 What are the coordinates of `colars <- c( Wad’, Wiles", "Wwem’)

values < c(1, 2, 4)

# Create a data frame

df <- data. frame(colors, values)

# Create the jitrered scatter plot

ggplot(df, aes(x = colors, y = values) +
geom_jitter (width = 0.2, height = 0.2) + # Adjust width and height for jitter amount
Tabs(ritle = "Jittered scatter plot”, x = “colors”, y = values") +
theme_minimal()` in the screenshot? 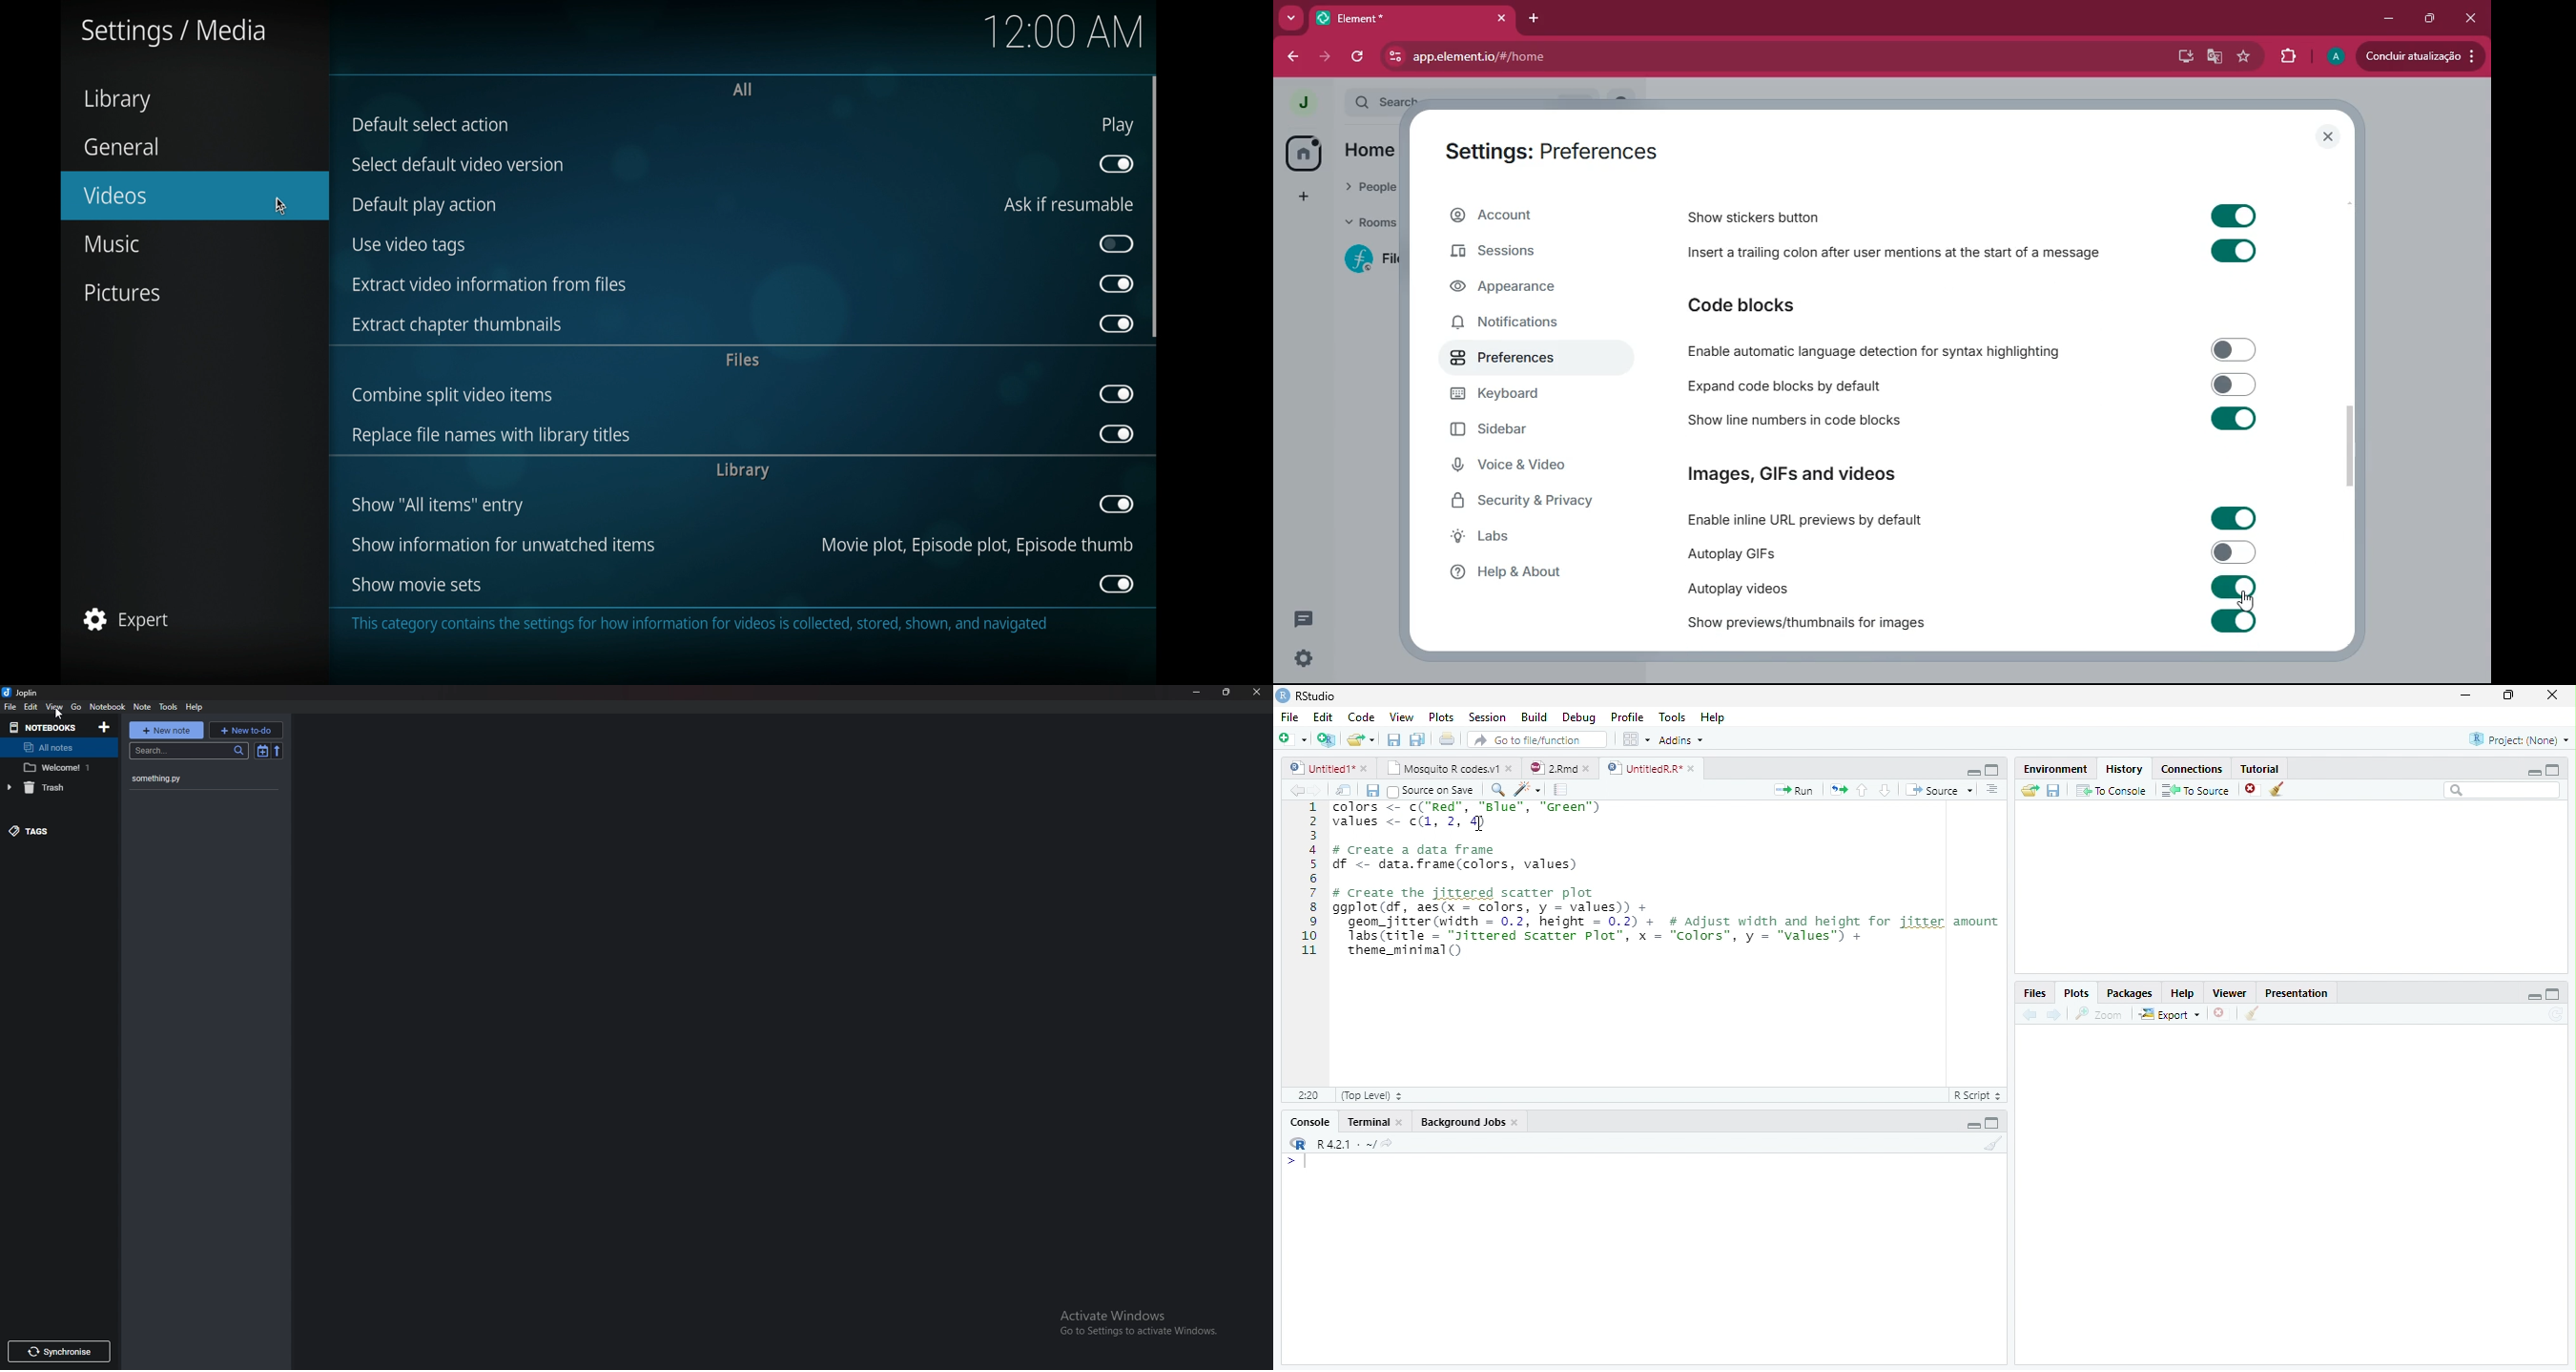 It's located at (1667, 882).